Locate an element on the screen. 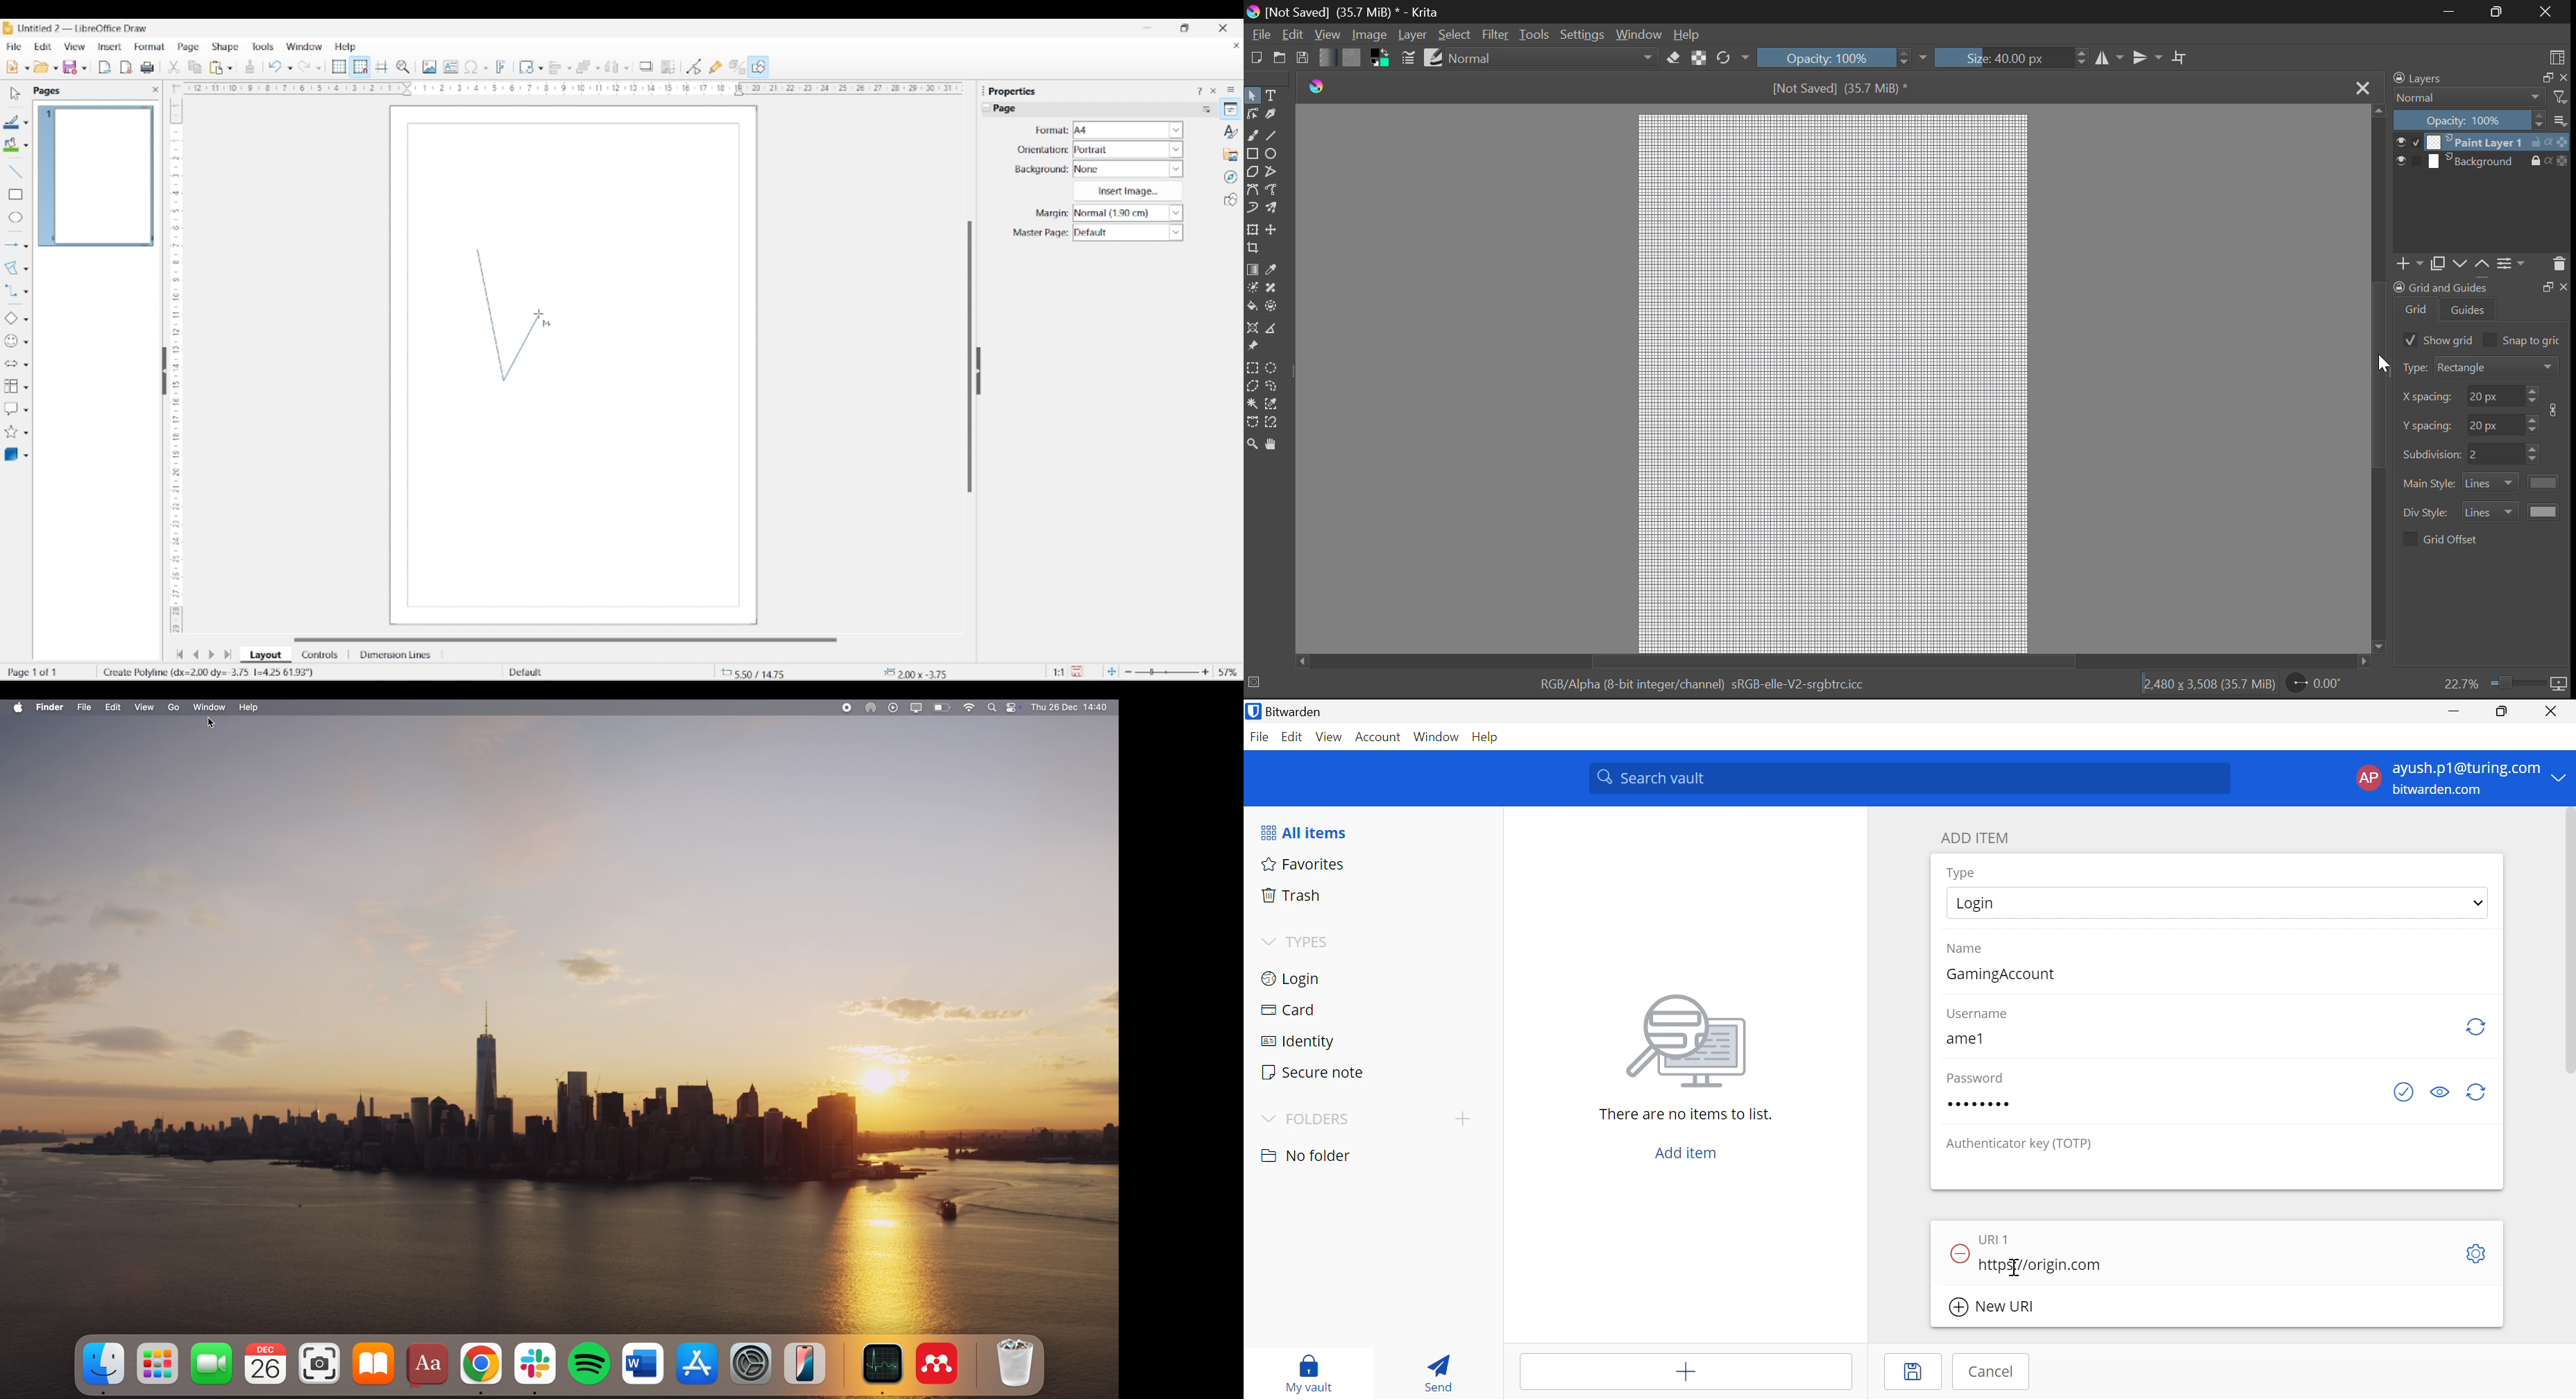 This screenshot has width=2576, height=1400. icon is located at coordinates (2560, 684).